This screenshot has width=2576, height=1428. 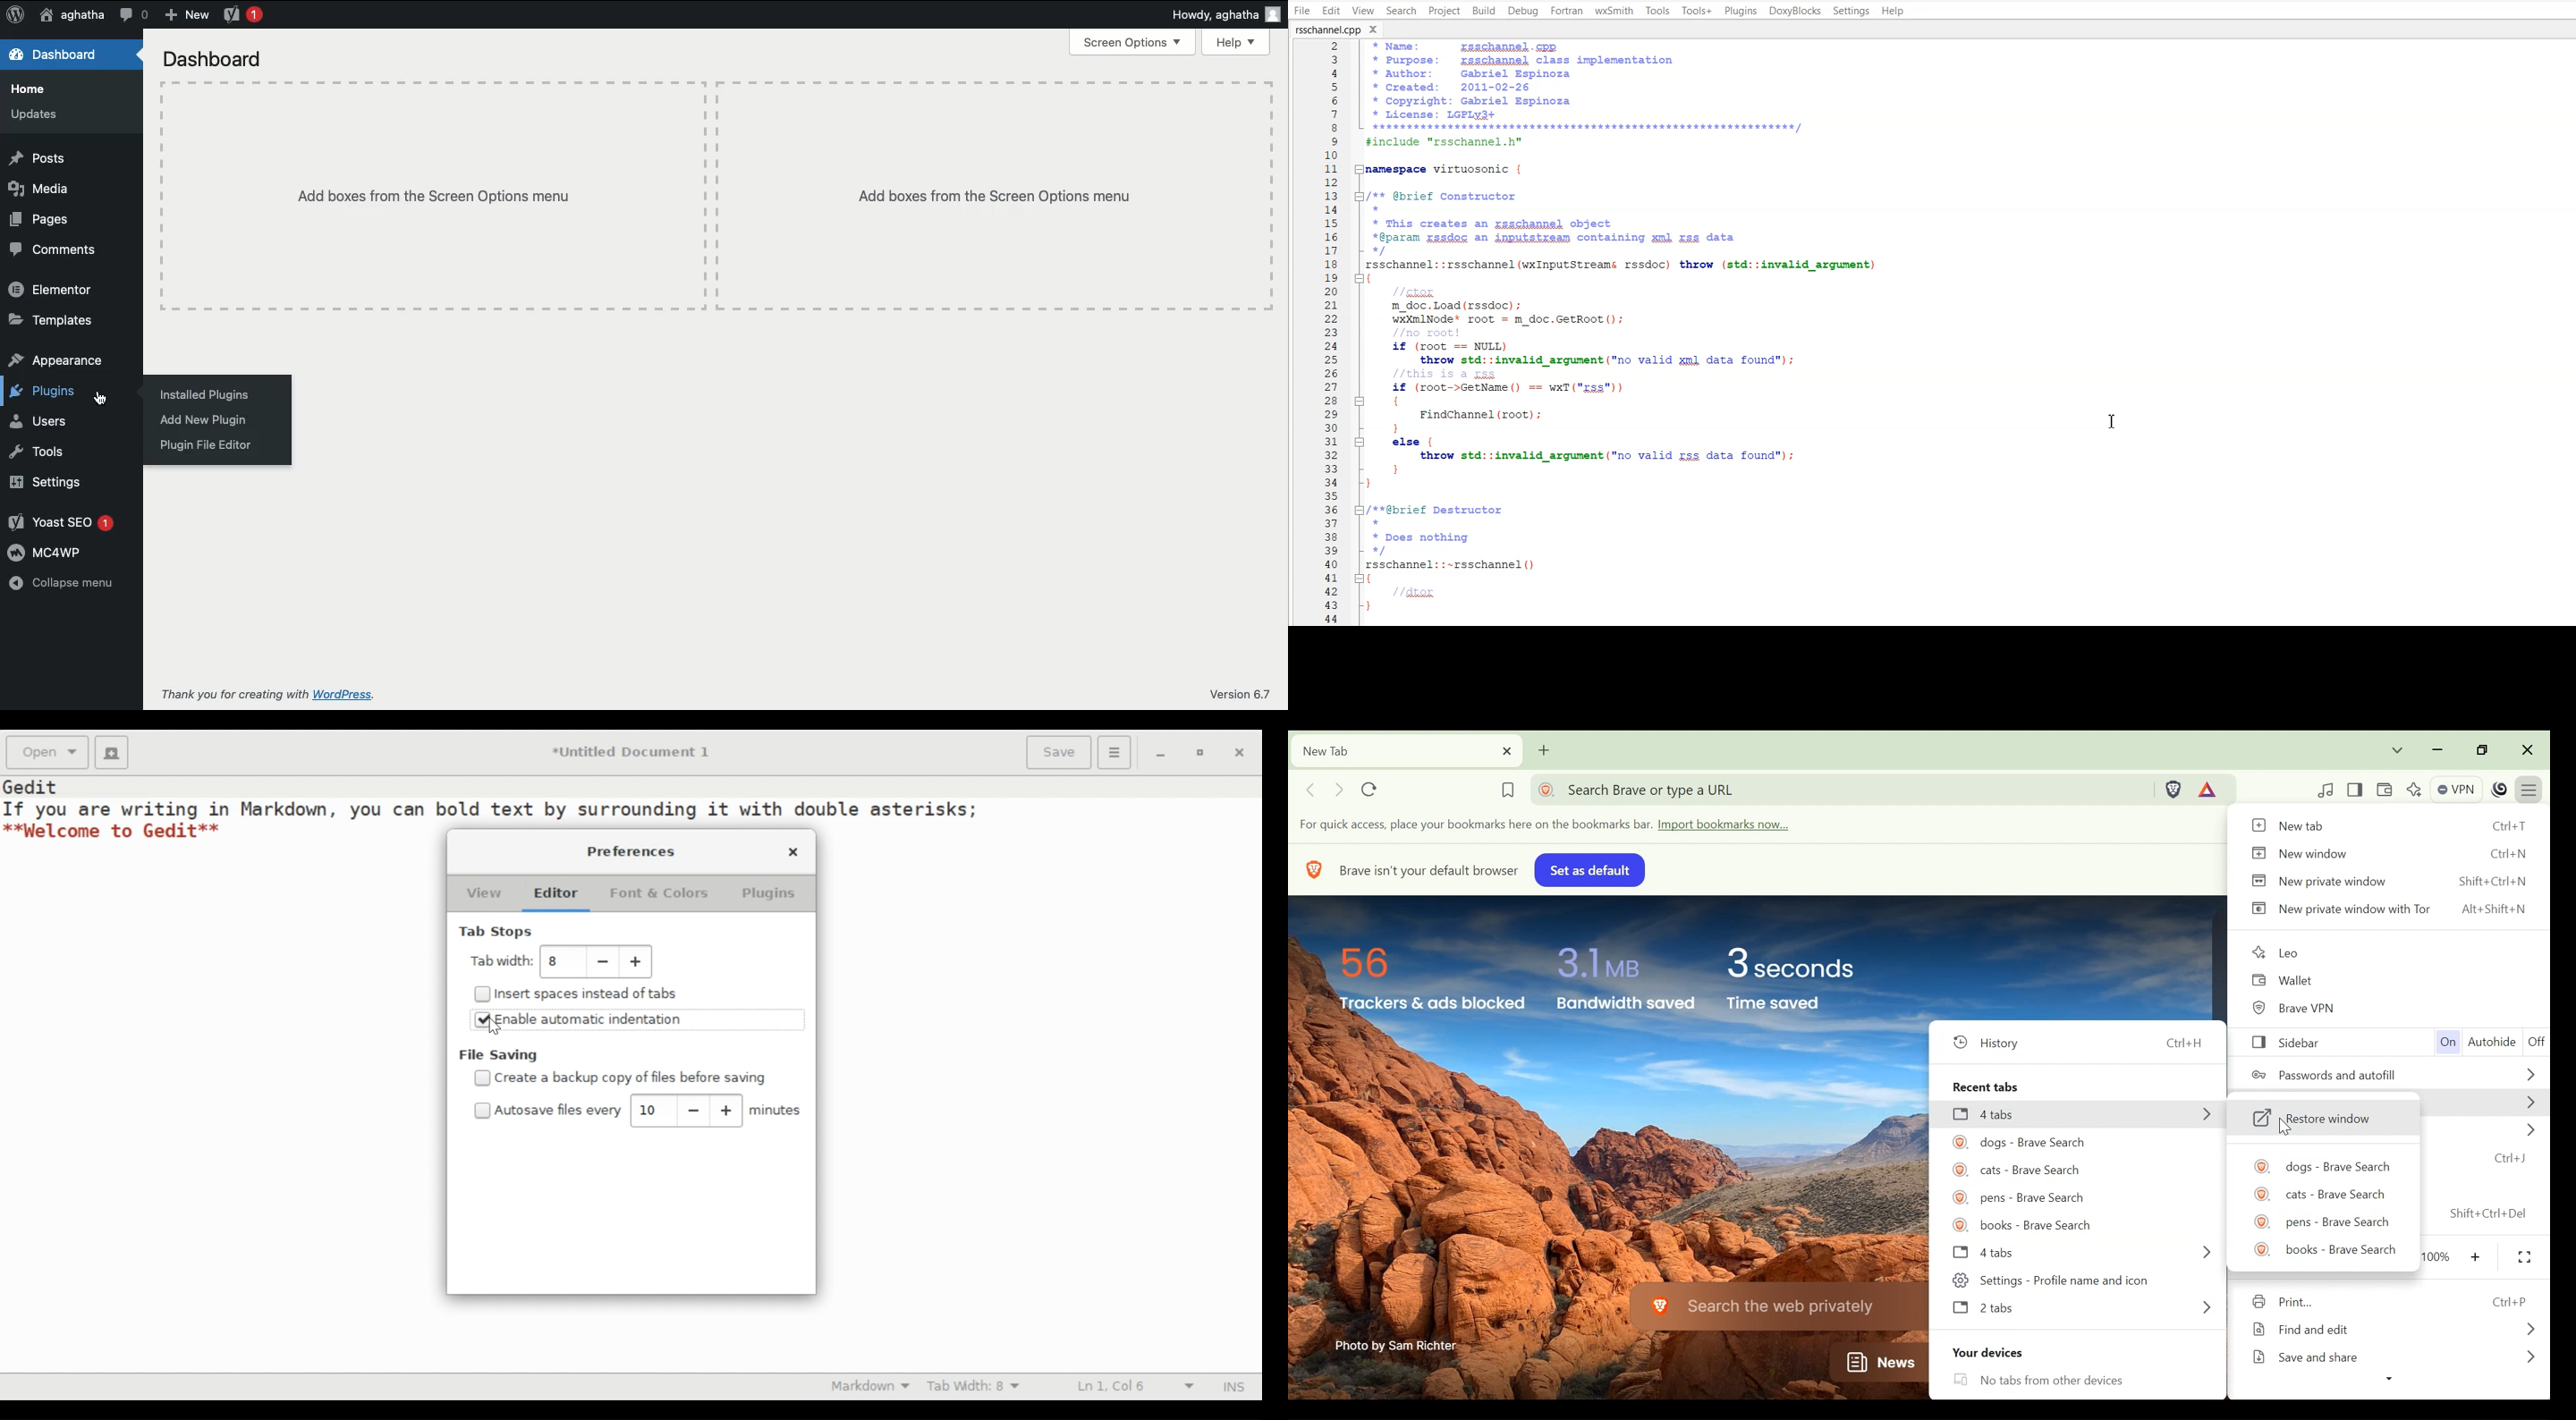 I want to click on autosave value, so click(x=653, y=1111).